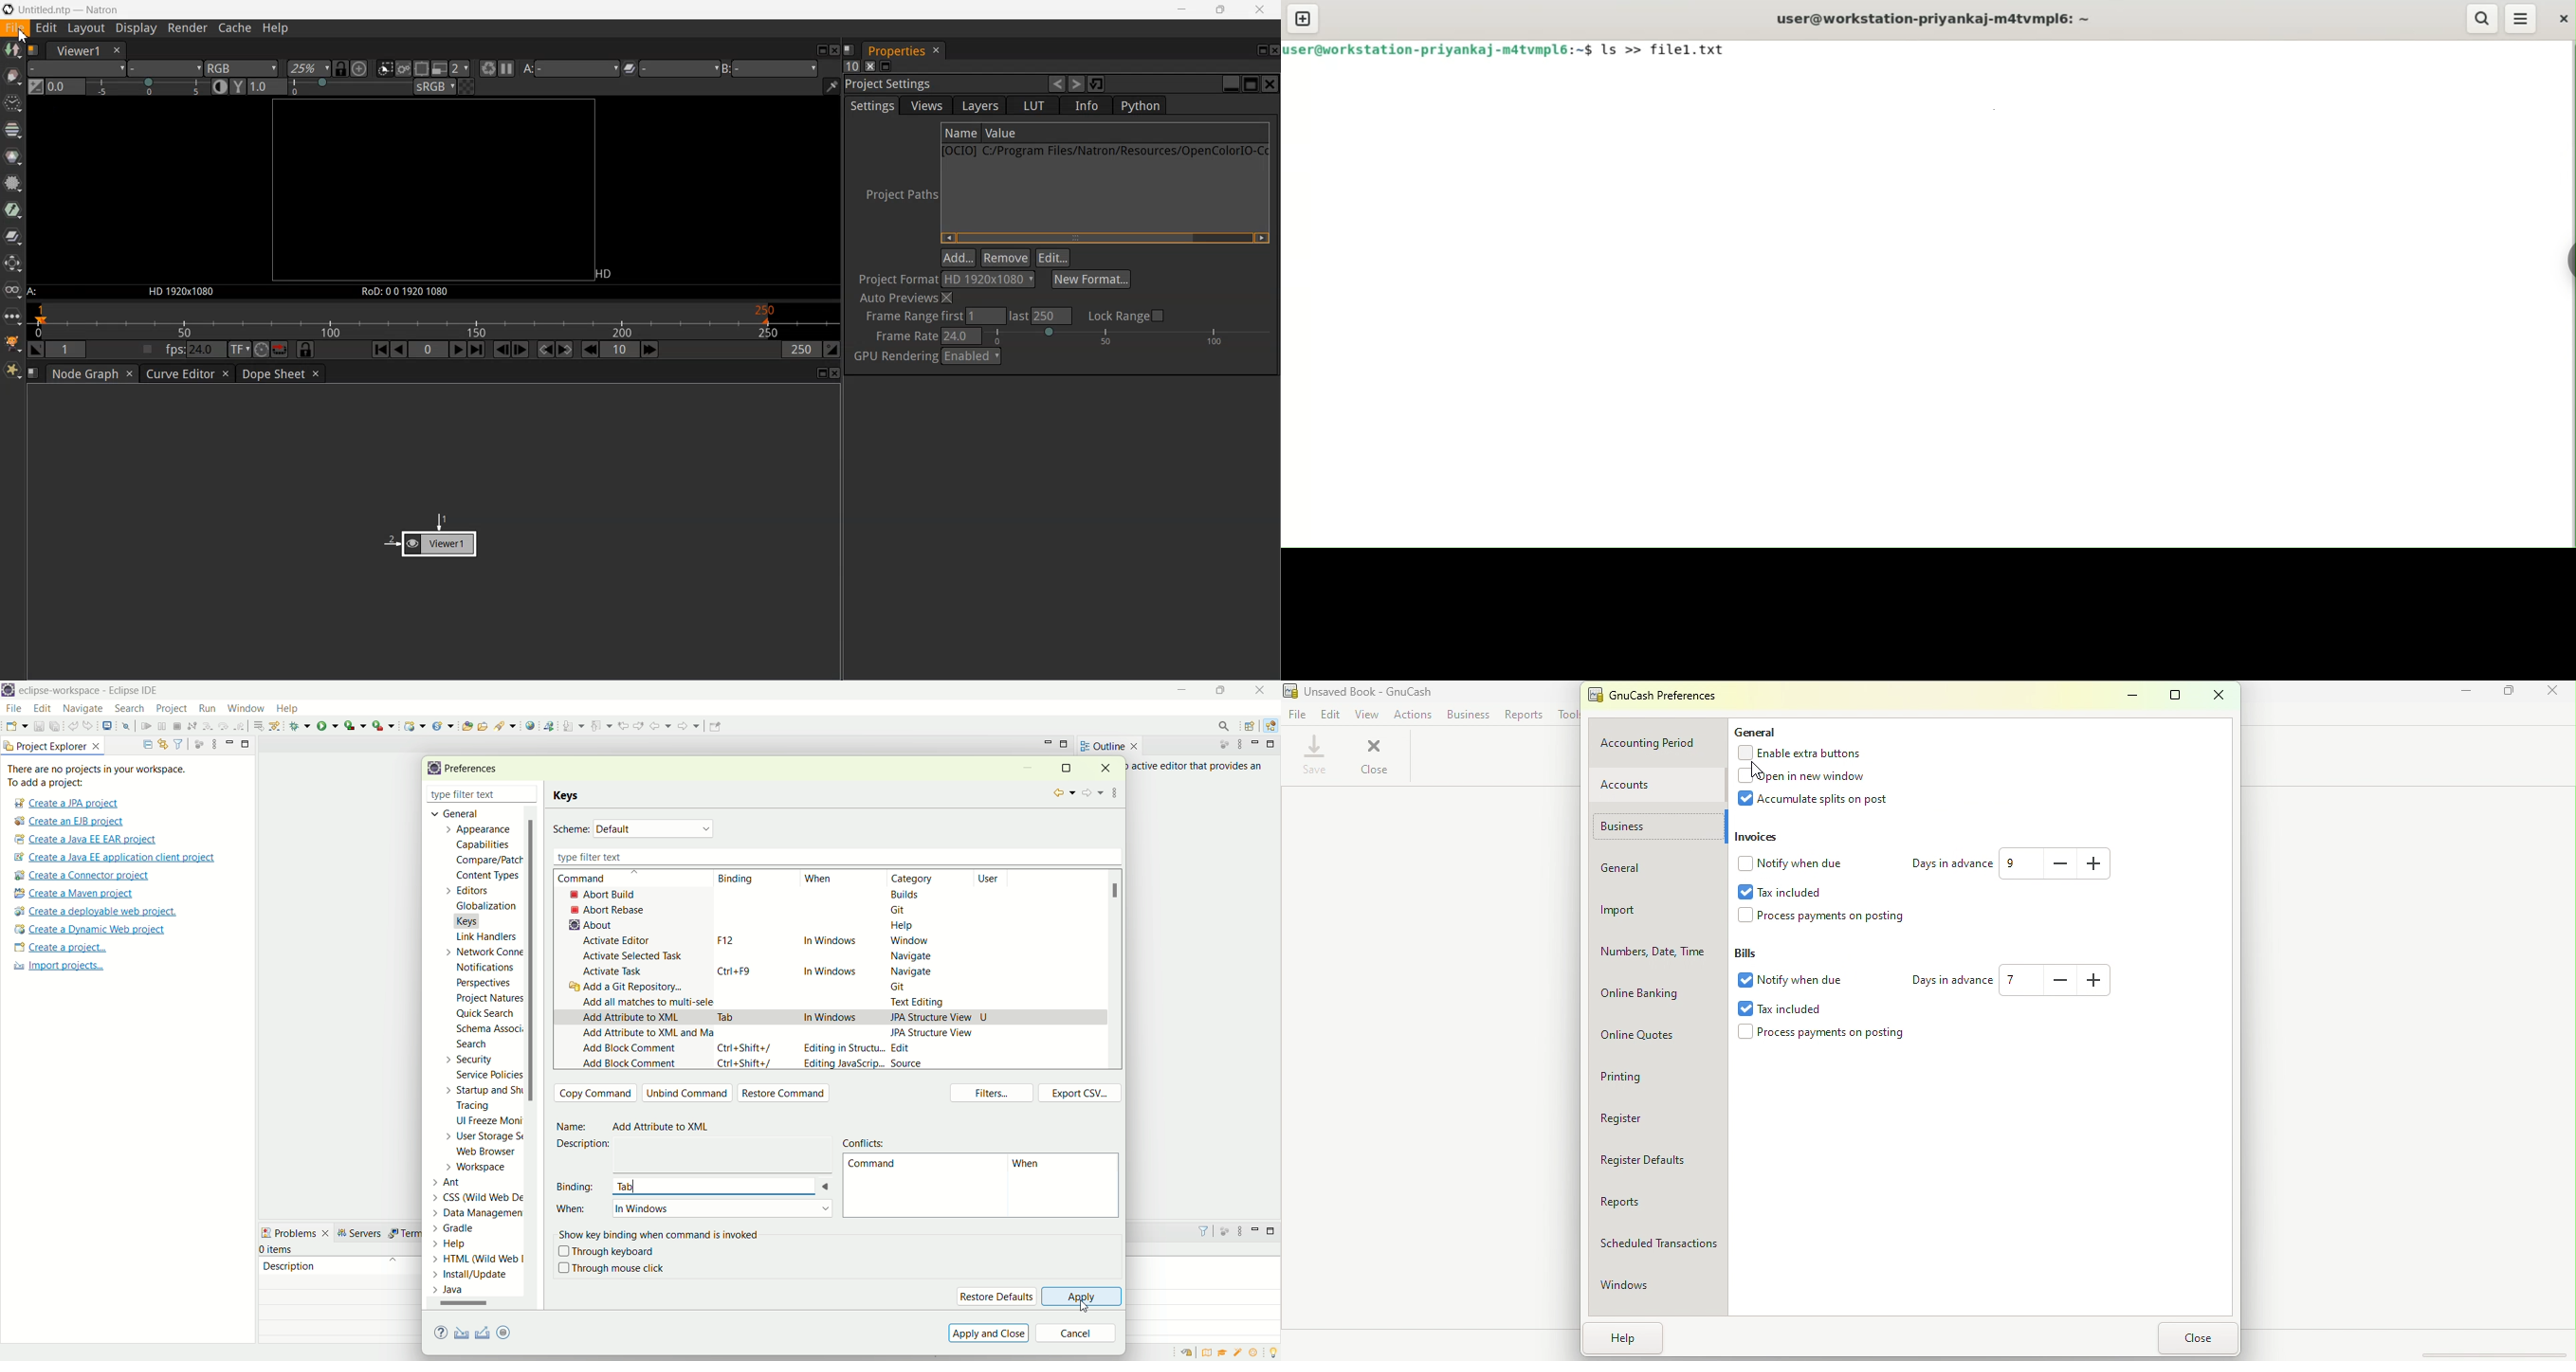  I want to click on skip all breakpoints, so click(128, 727).